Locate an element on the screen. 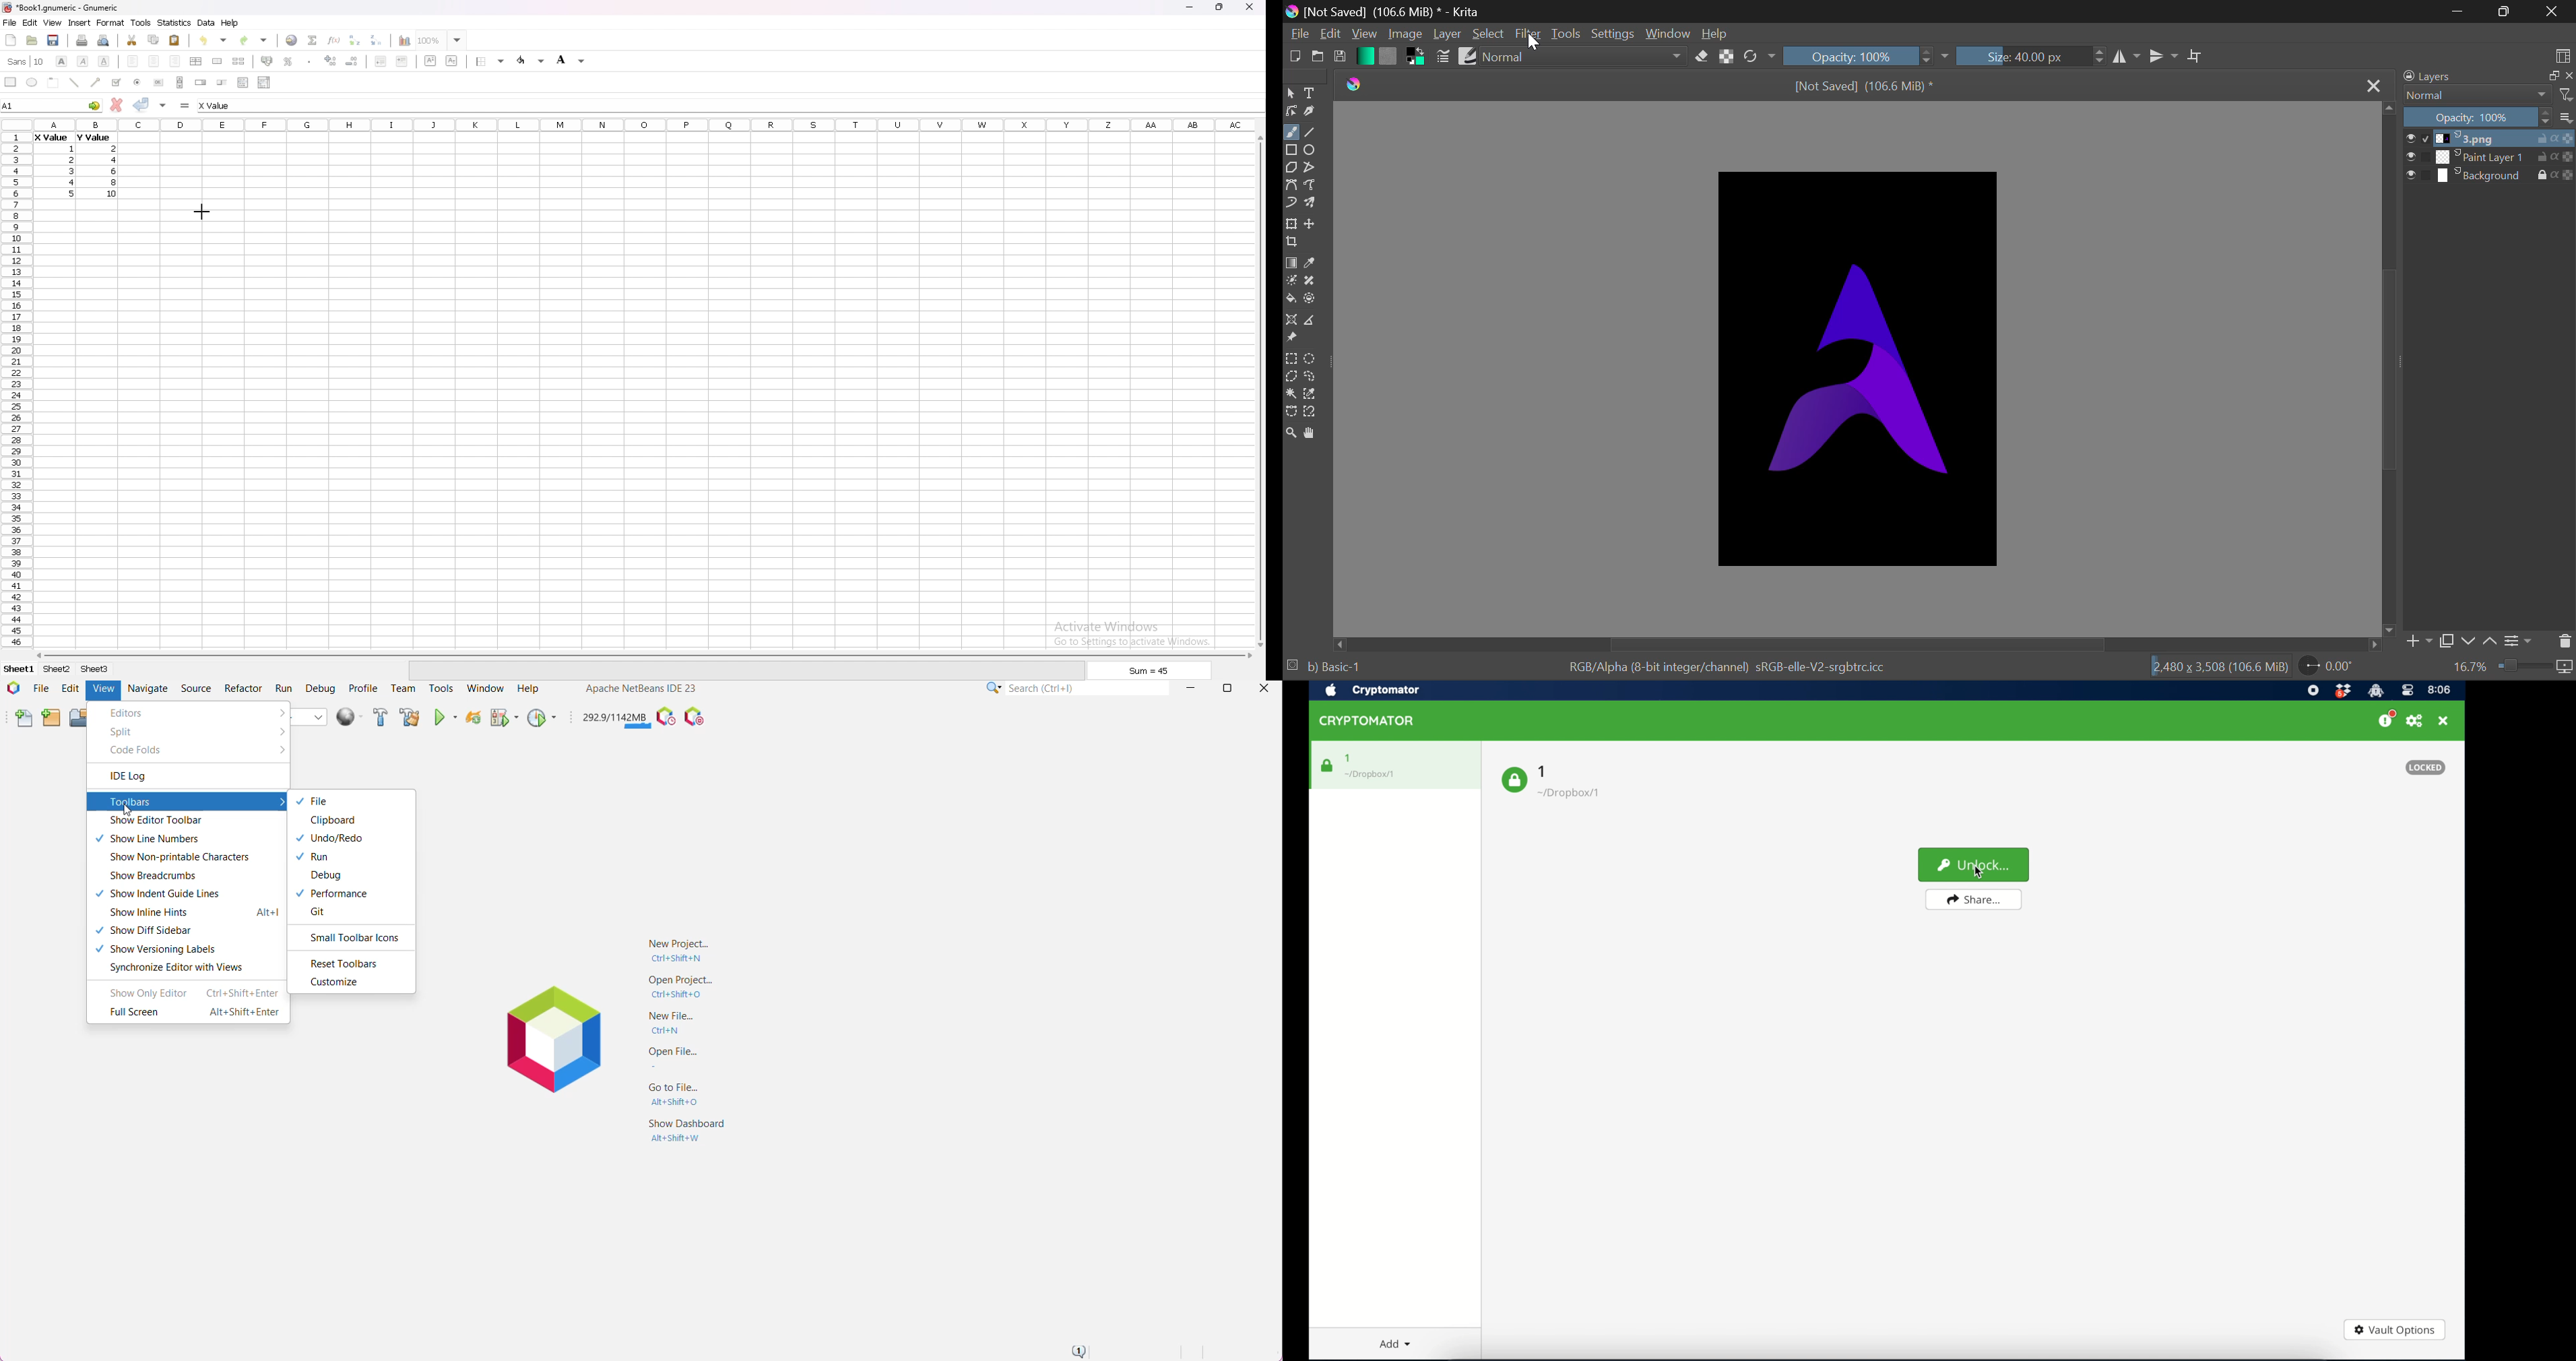 The width and height of the screenshot is (2576, 1372). Tools is located at coordinates (440, 688).